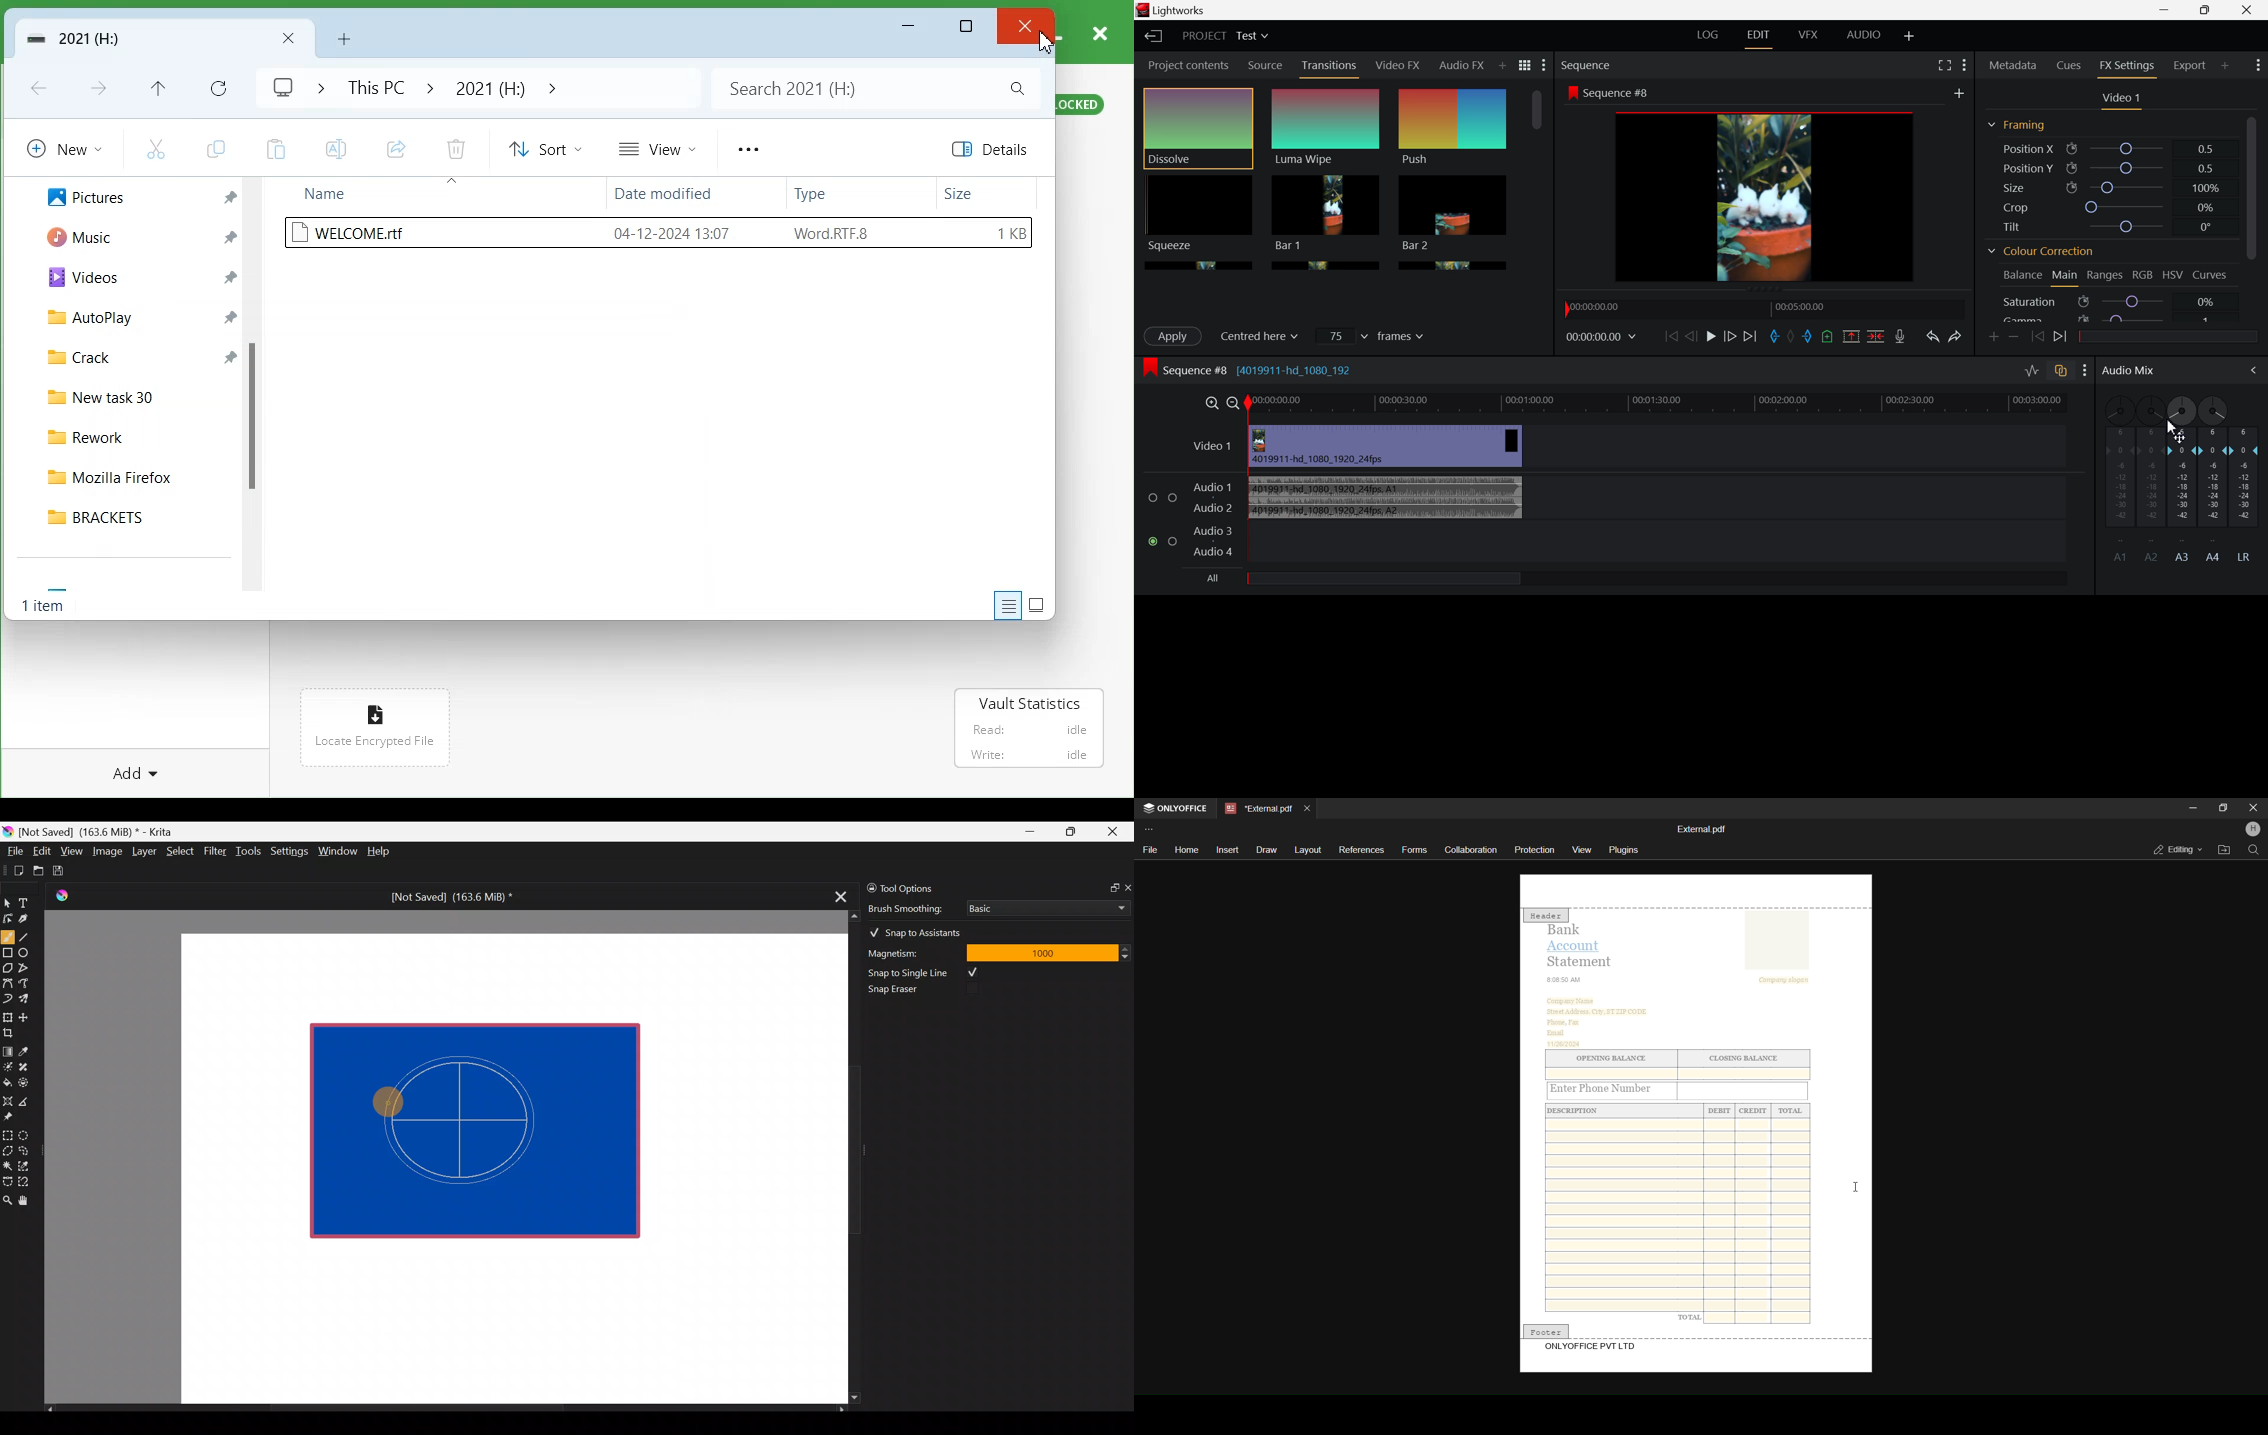 The image size is (2268, 1456). Describe the element at coordinates (447, 897) in the screenshot. I see `[Not Saved] (163.6 MiB) *` at that location.